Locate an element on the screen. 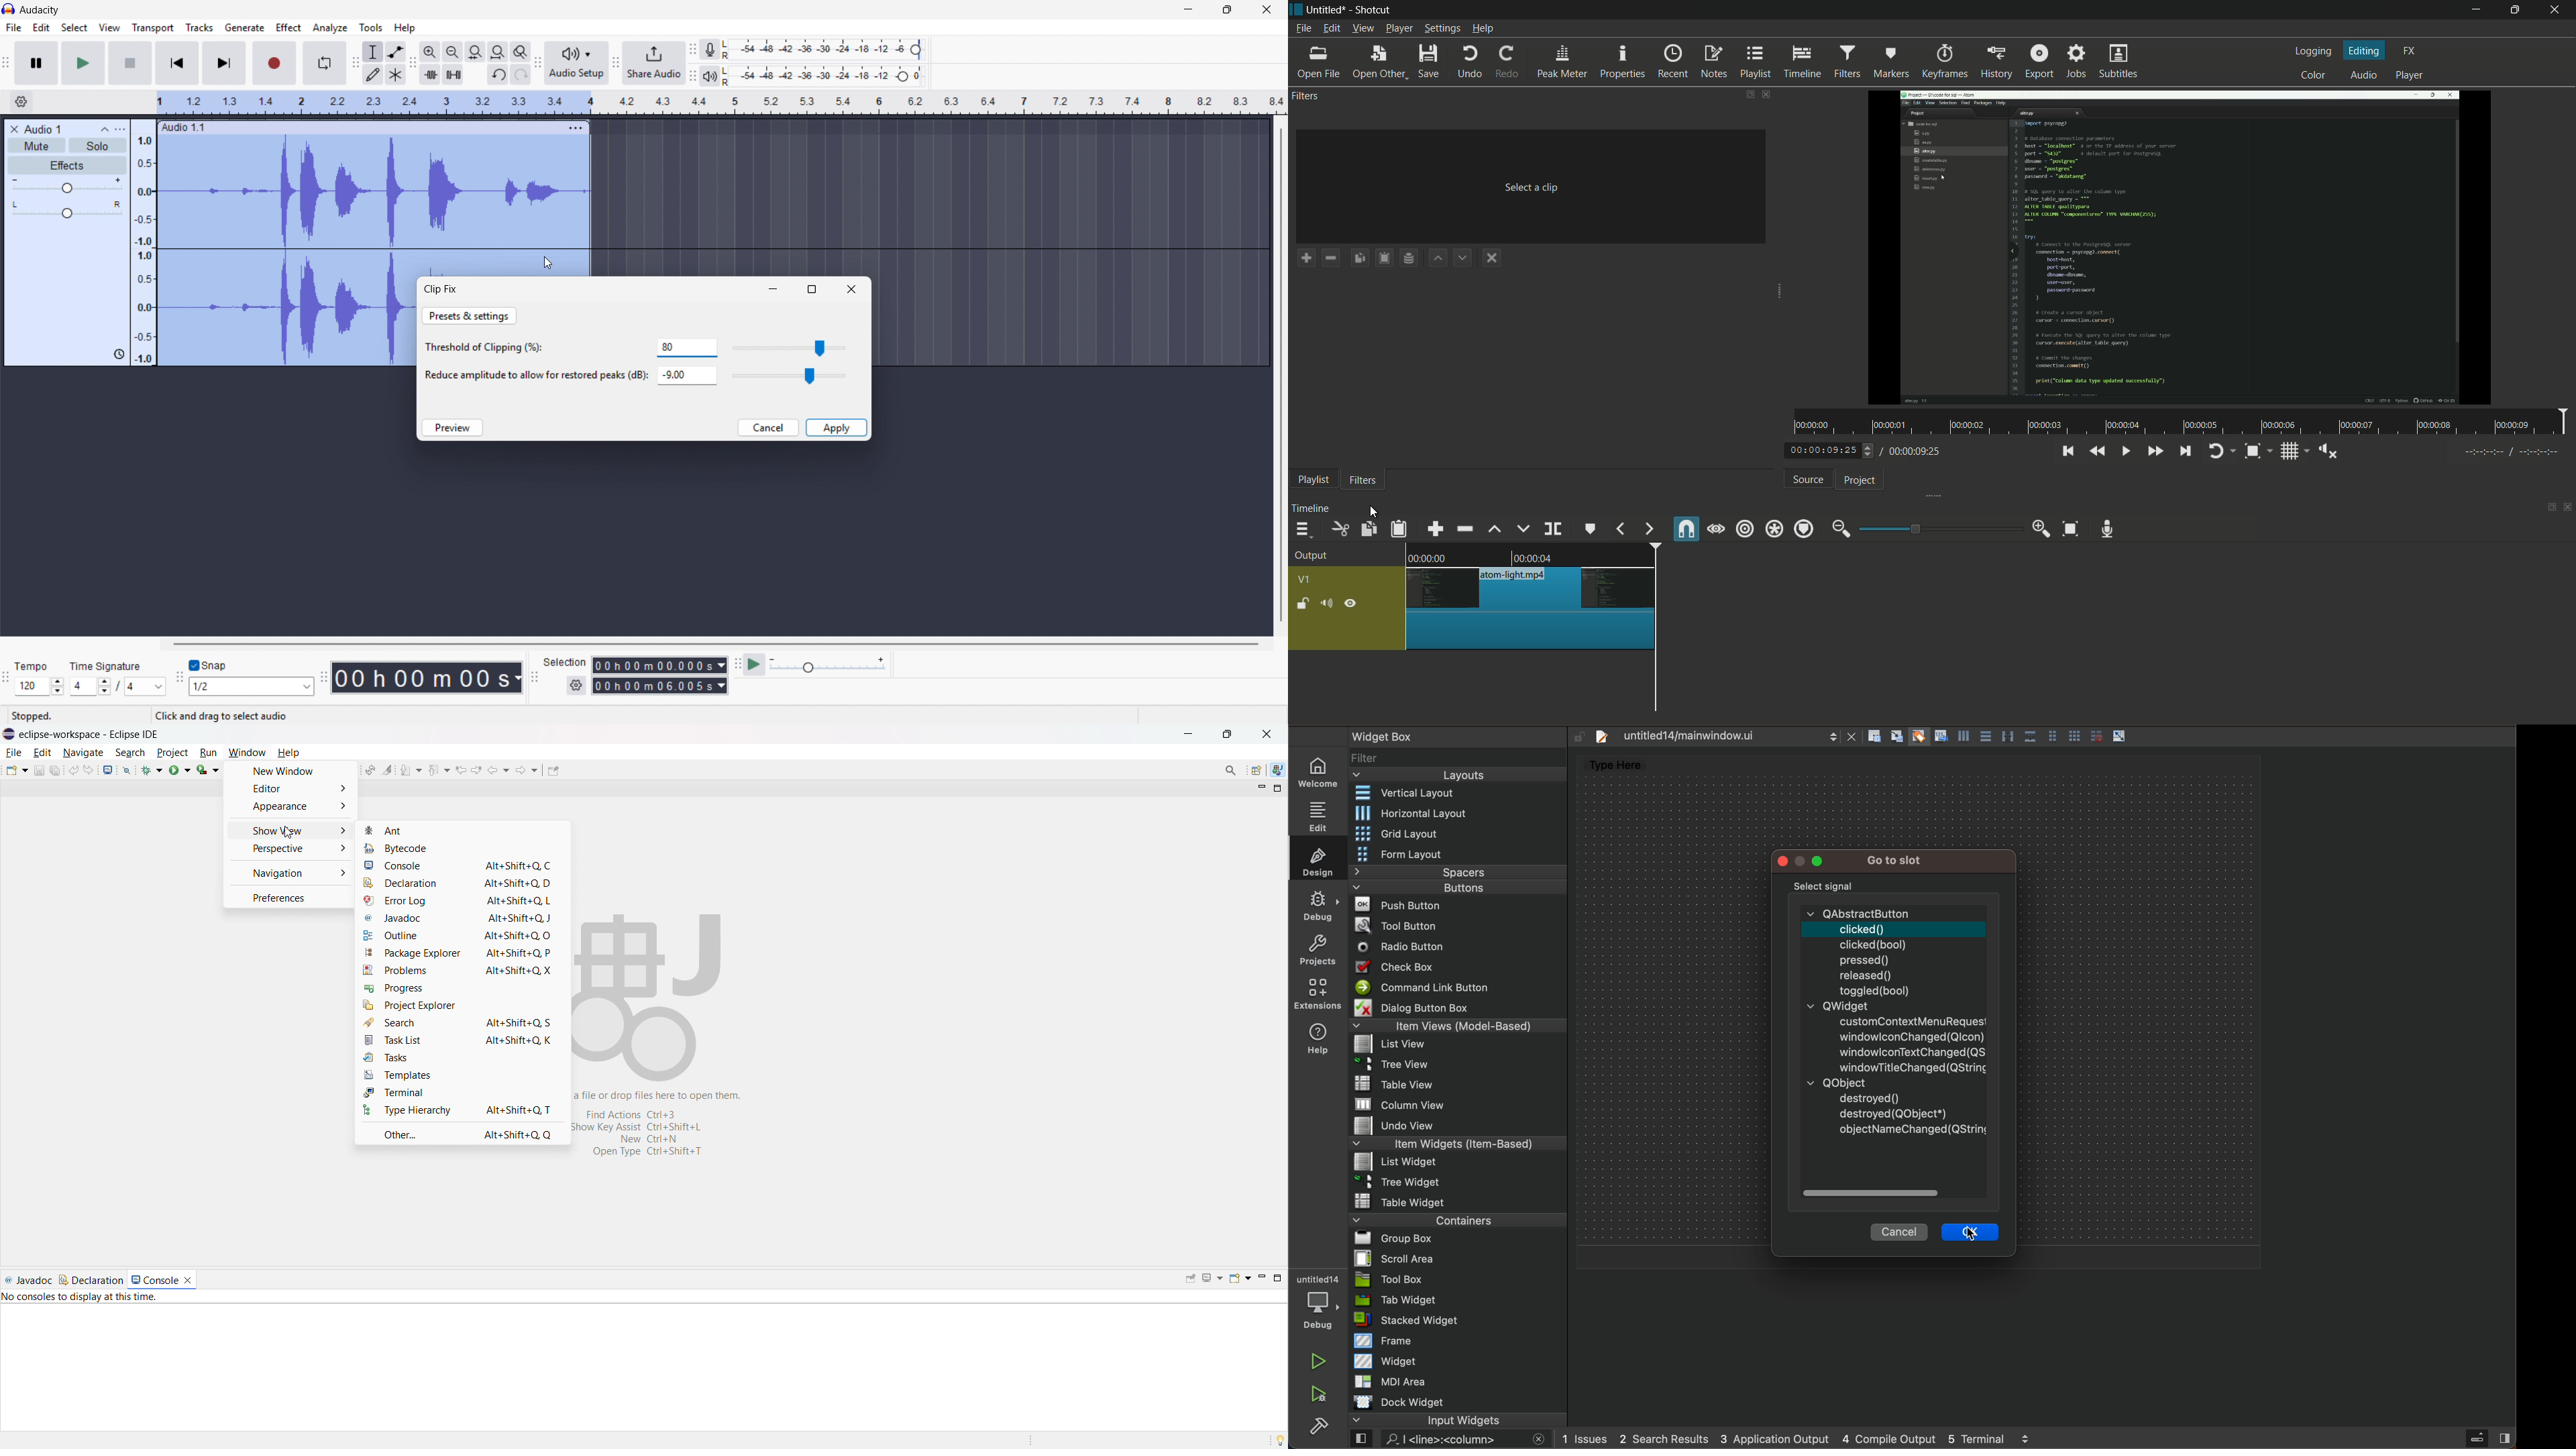 This screenshot has height=1456, width=2576. close filter is located at coordinates (1765, 93).